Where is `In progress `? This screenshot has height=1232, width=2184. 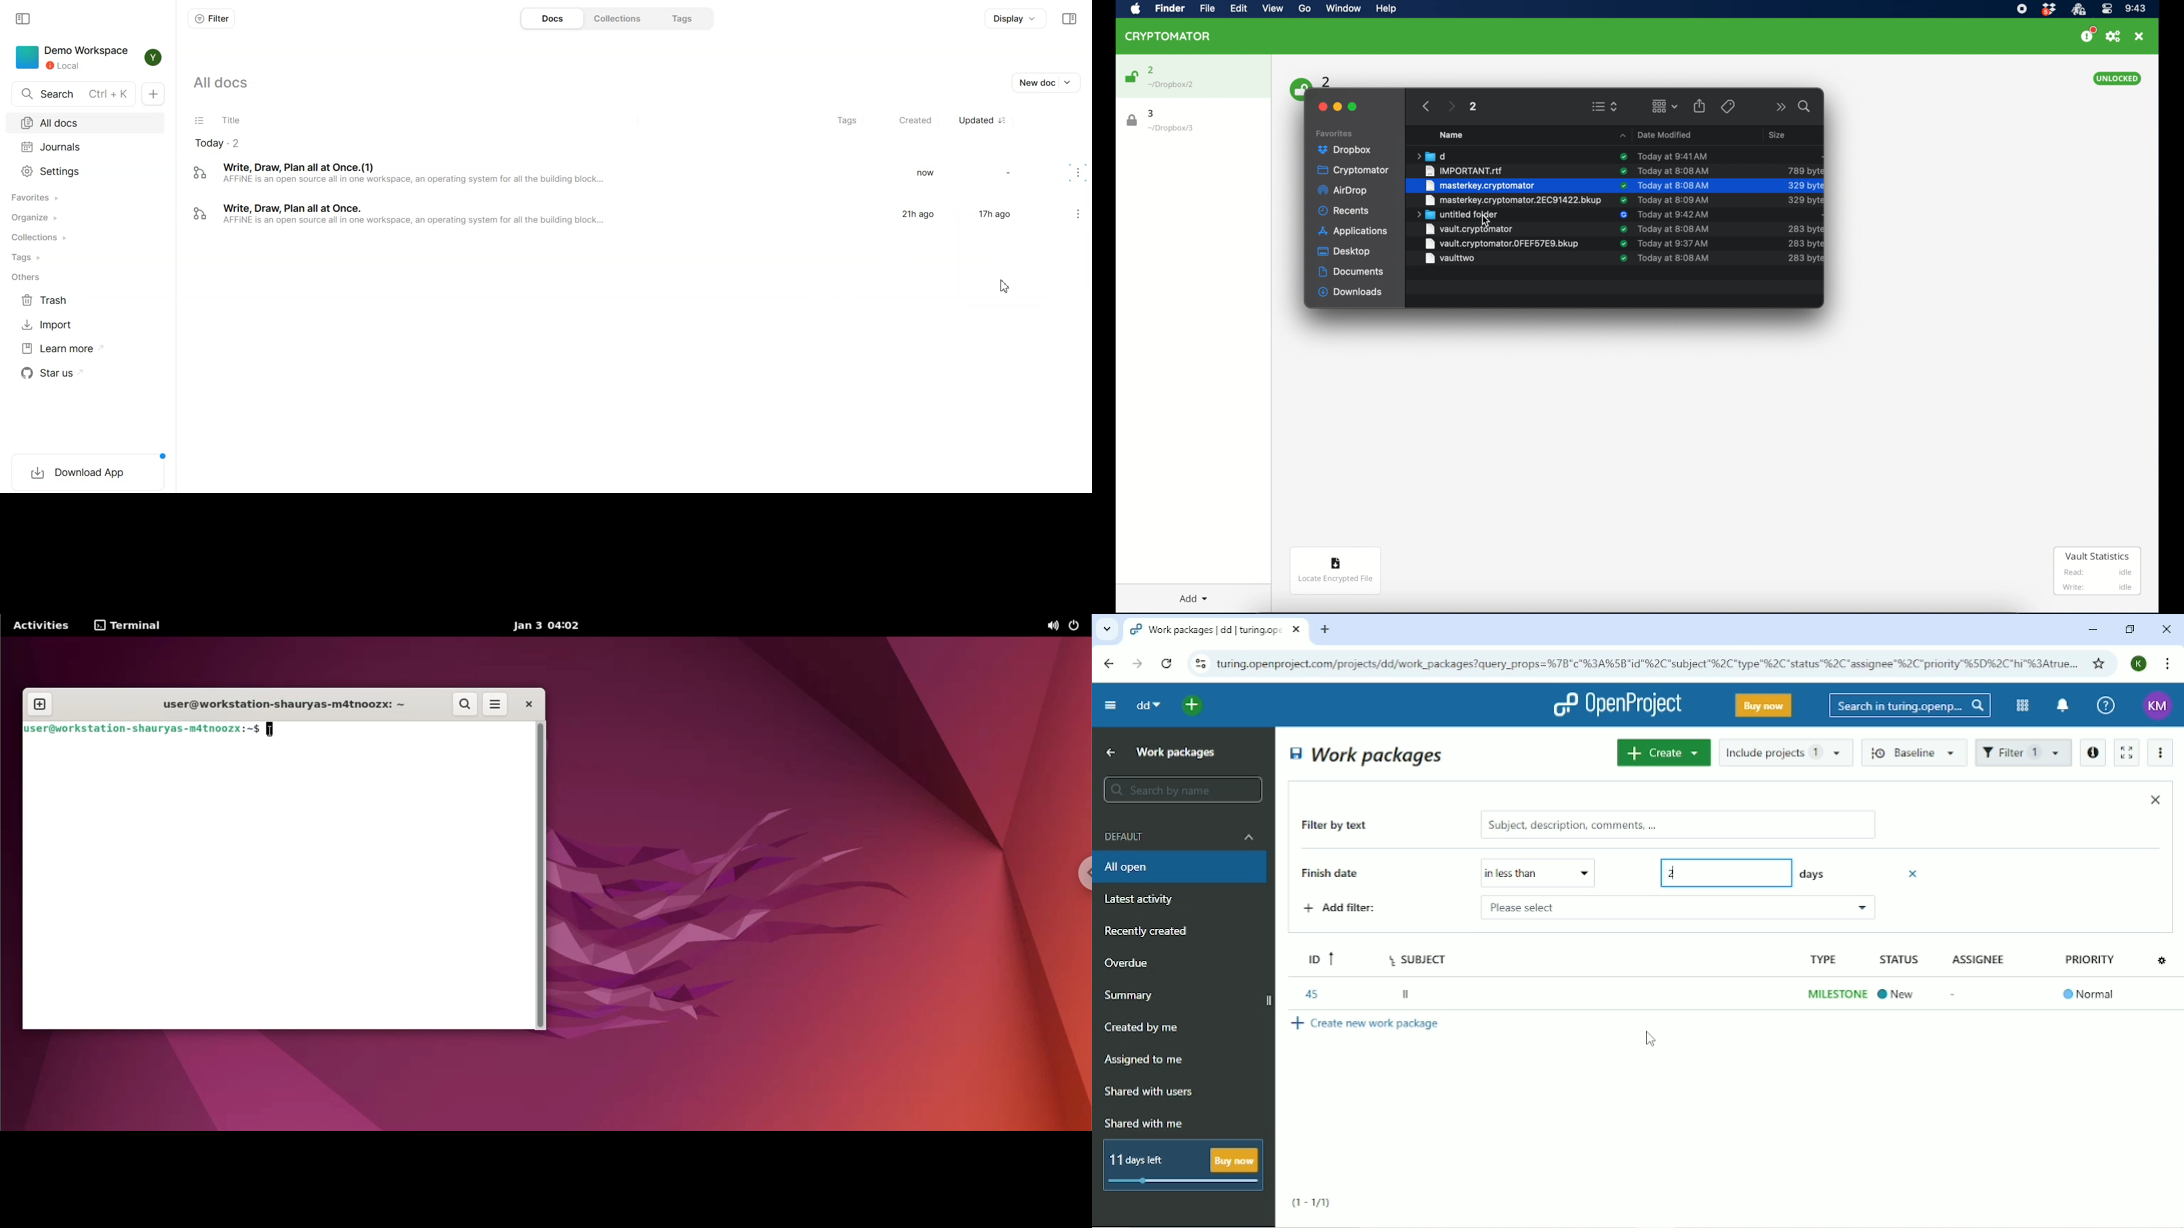 In progress  is located at coordinates (1910, 994).